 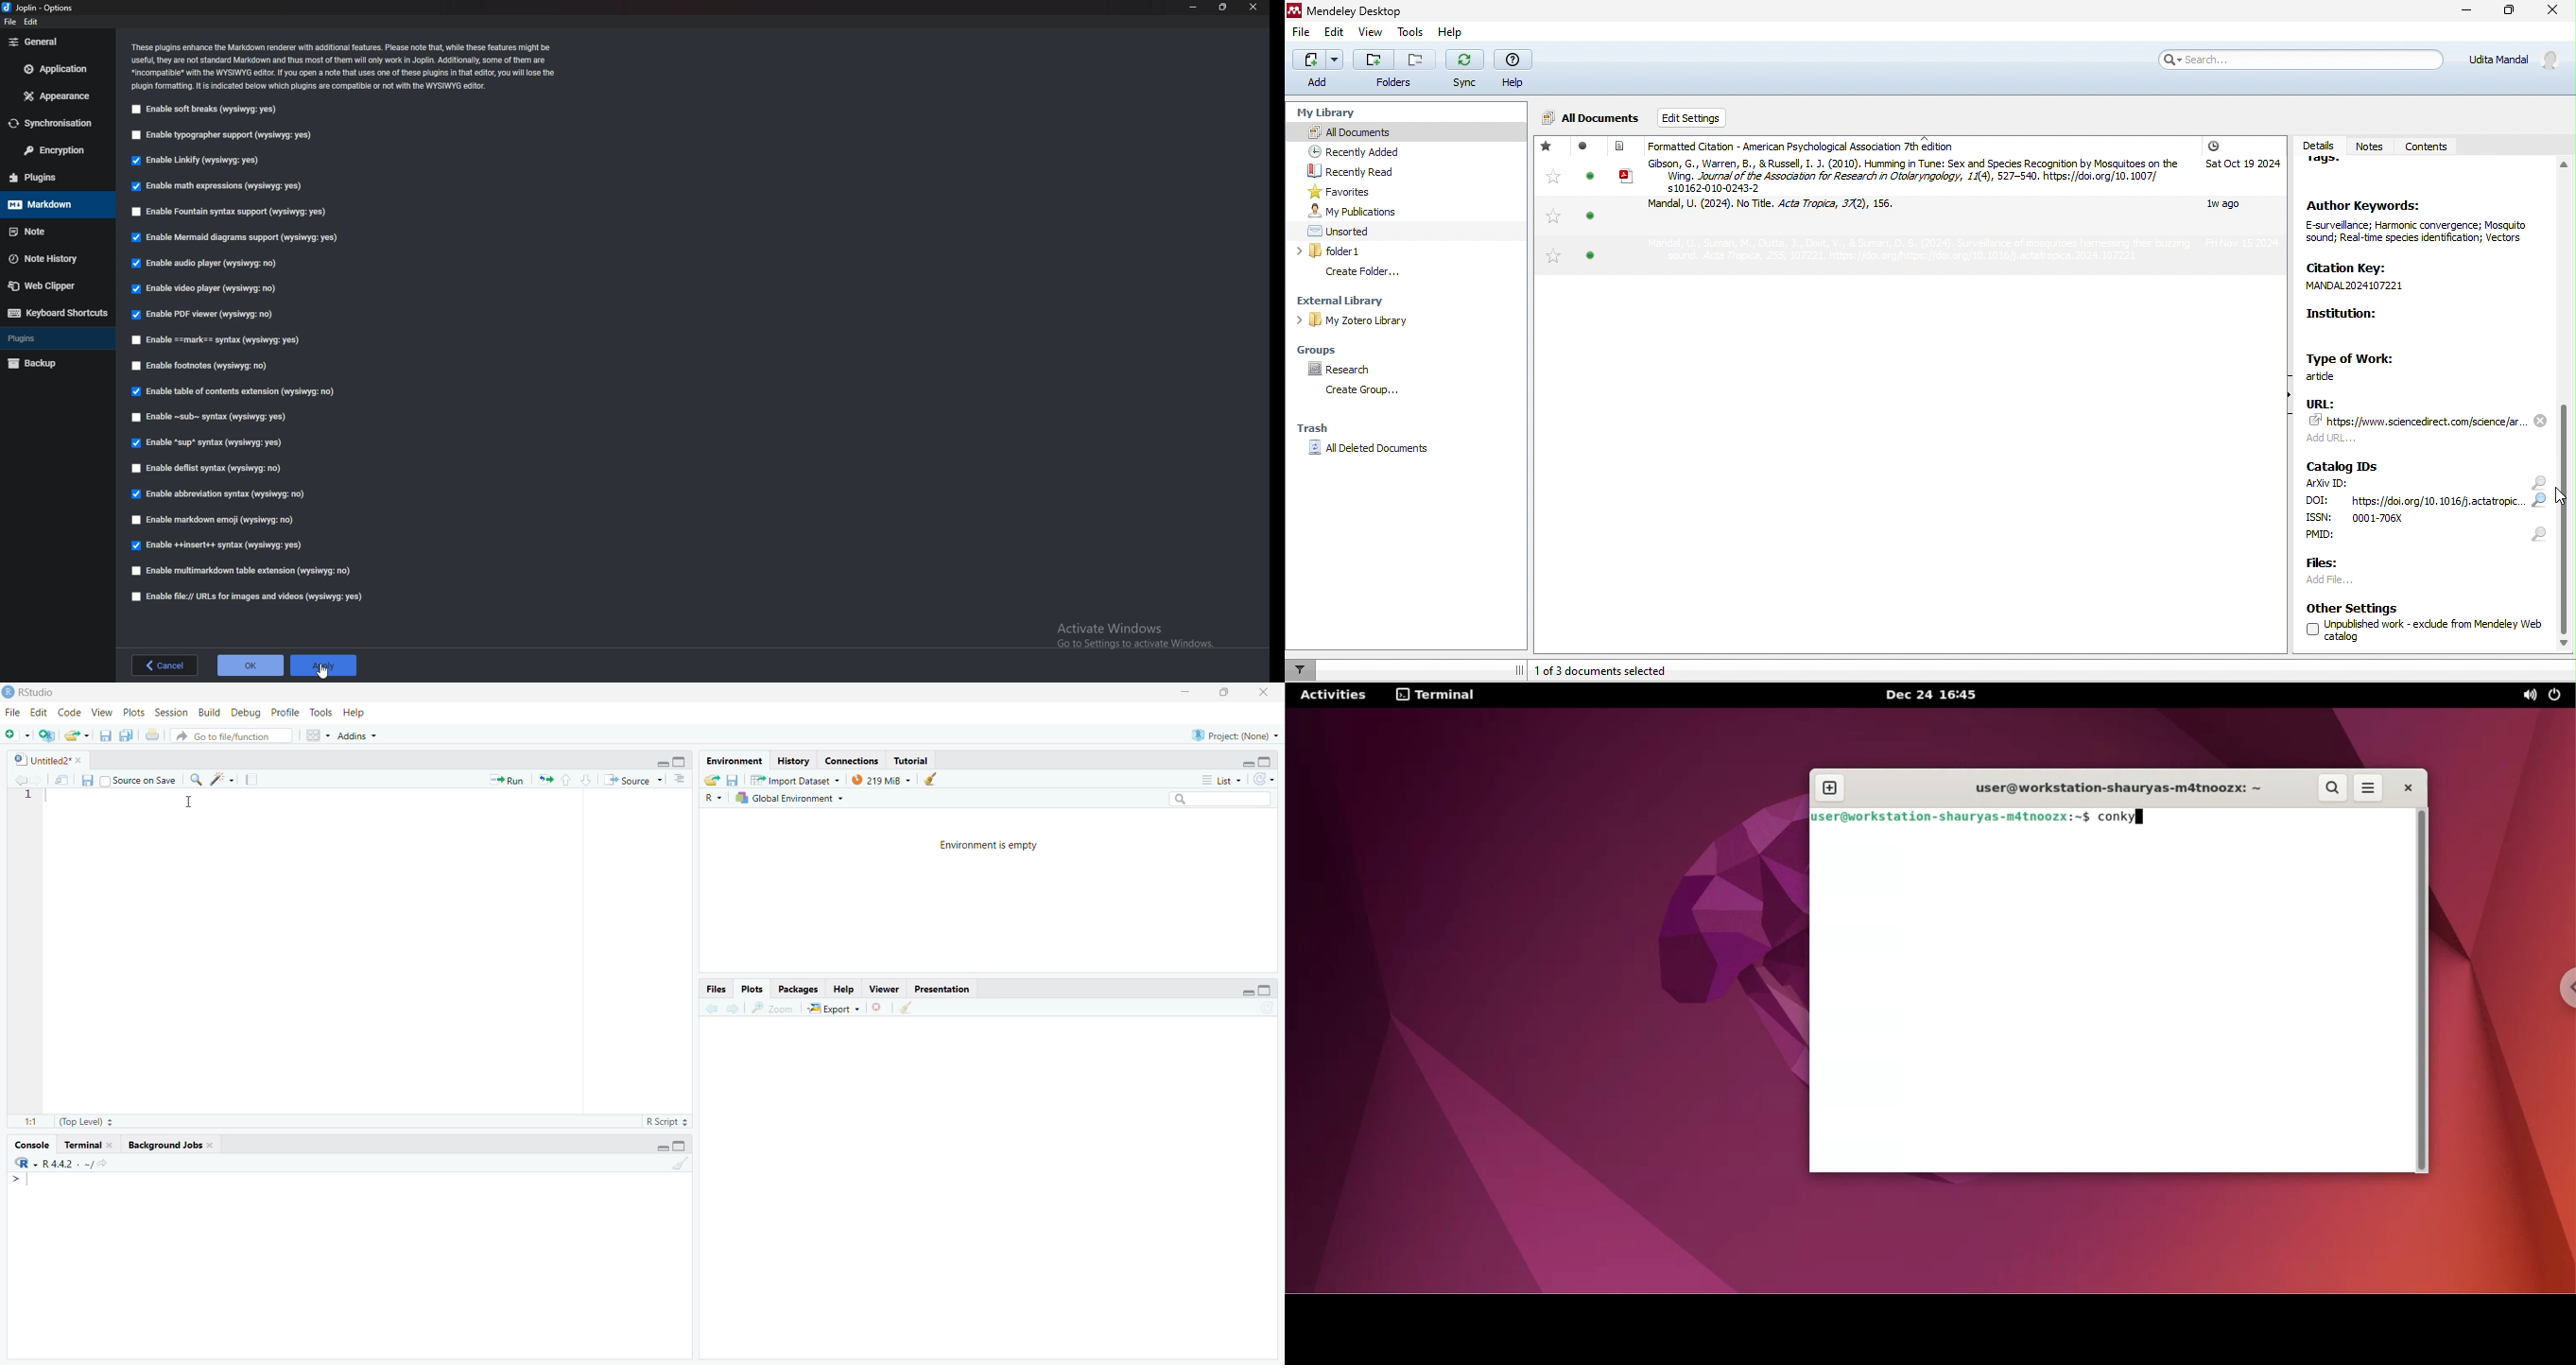 What do you see at coordinates (935, 779) in the screenshot?
I see `Clear` at bounding box center [935, 779].